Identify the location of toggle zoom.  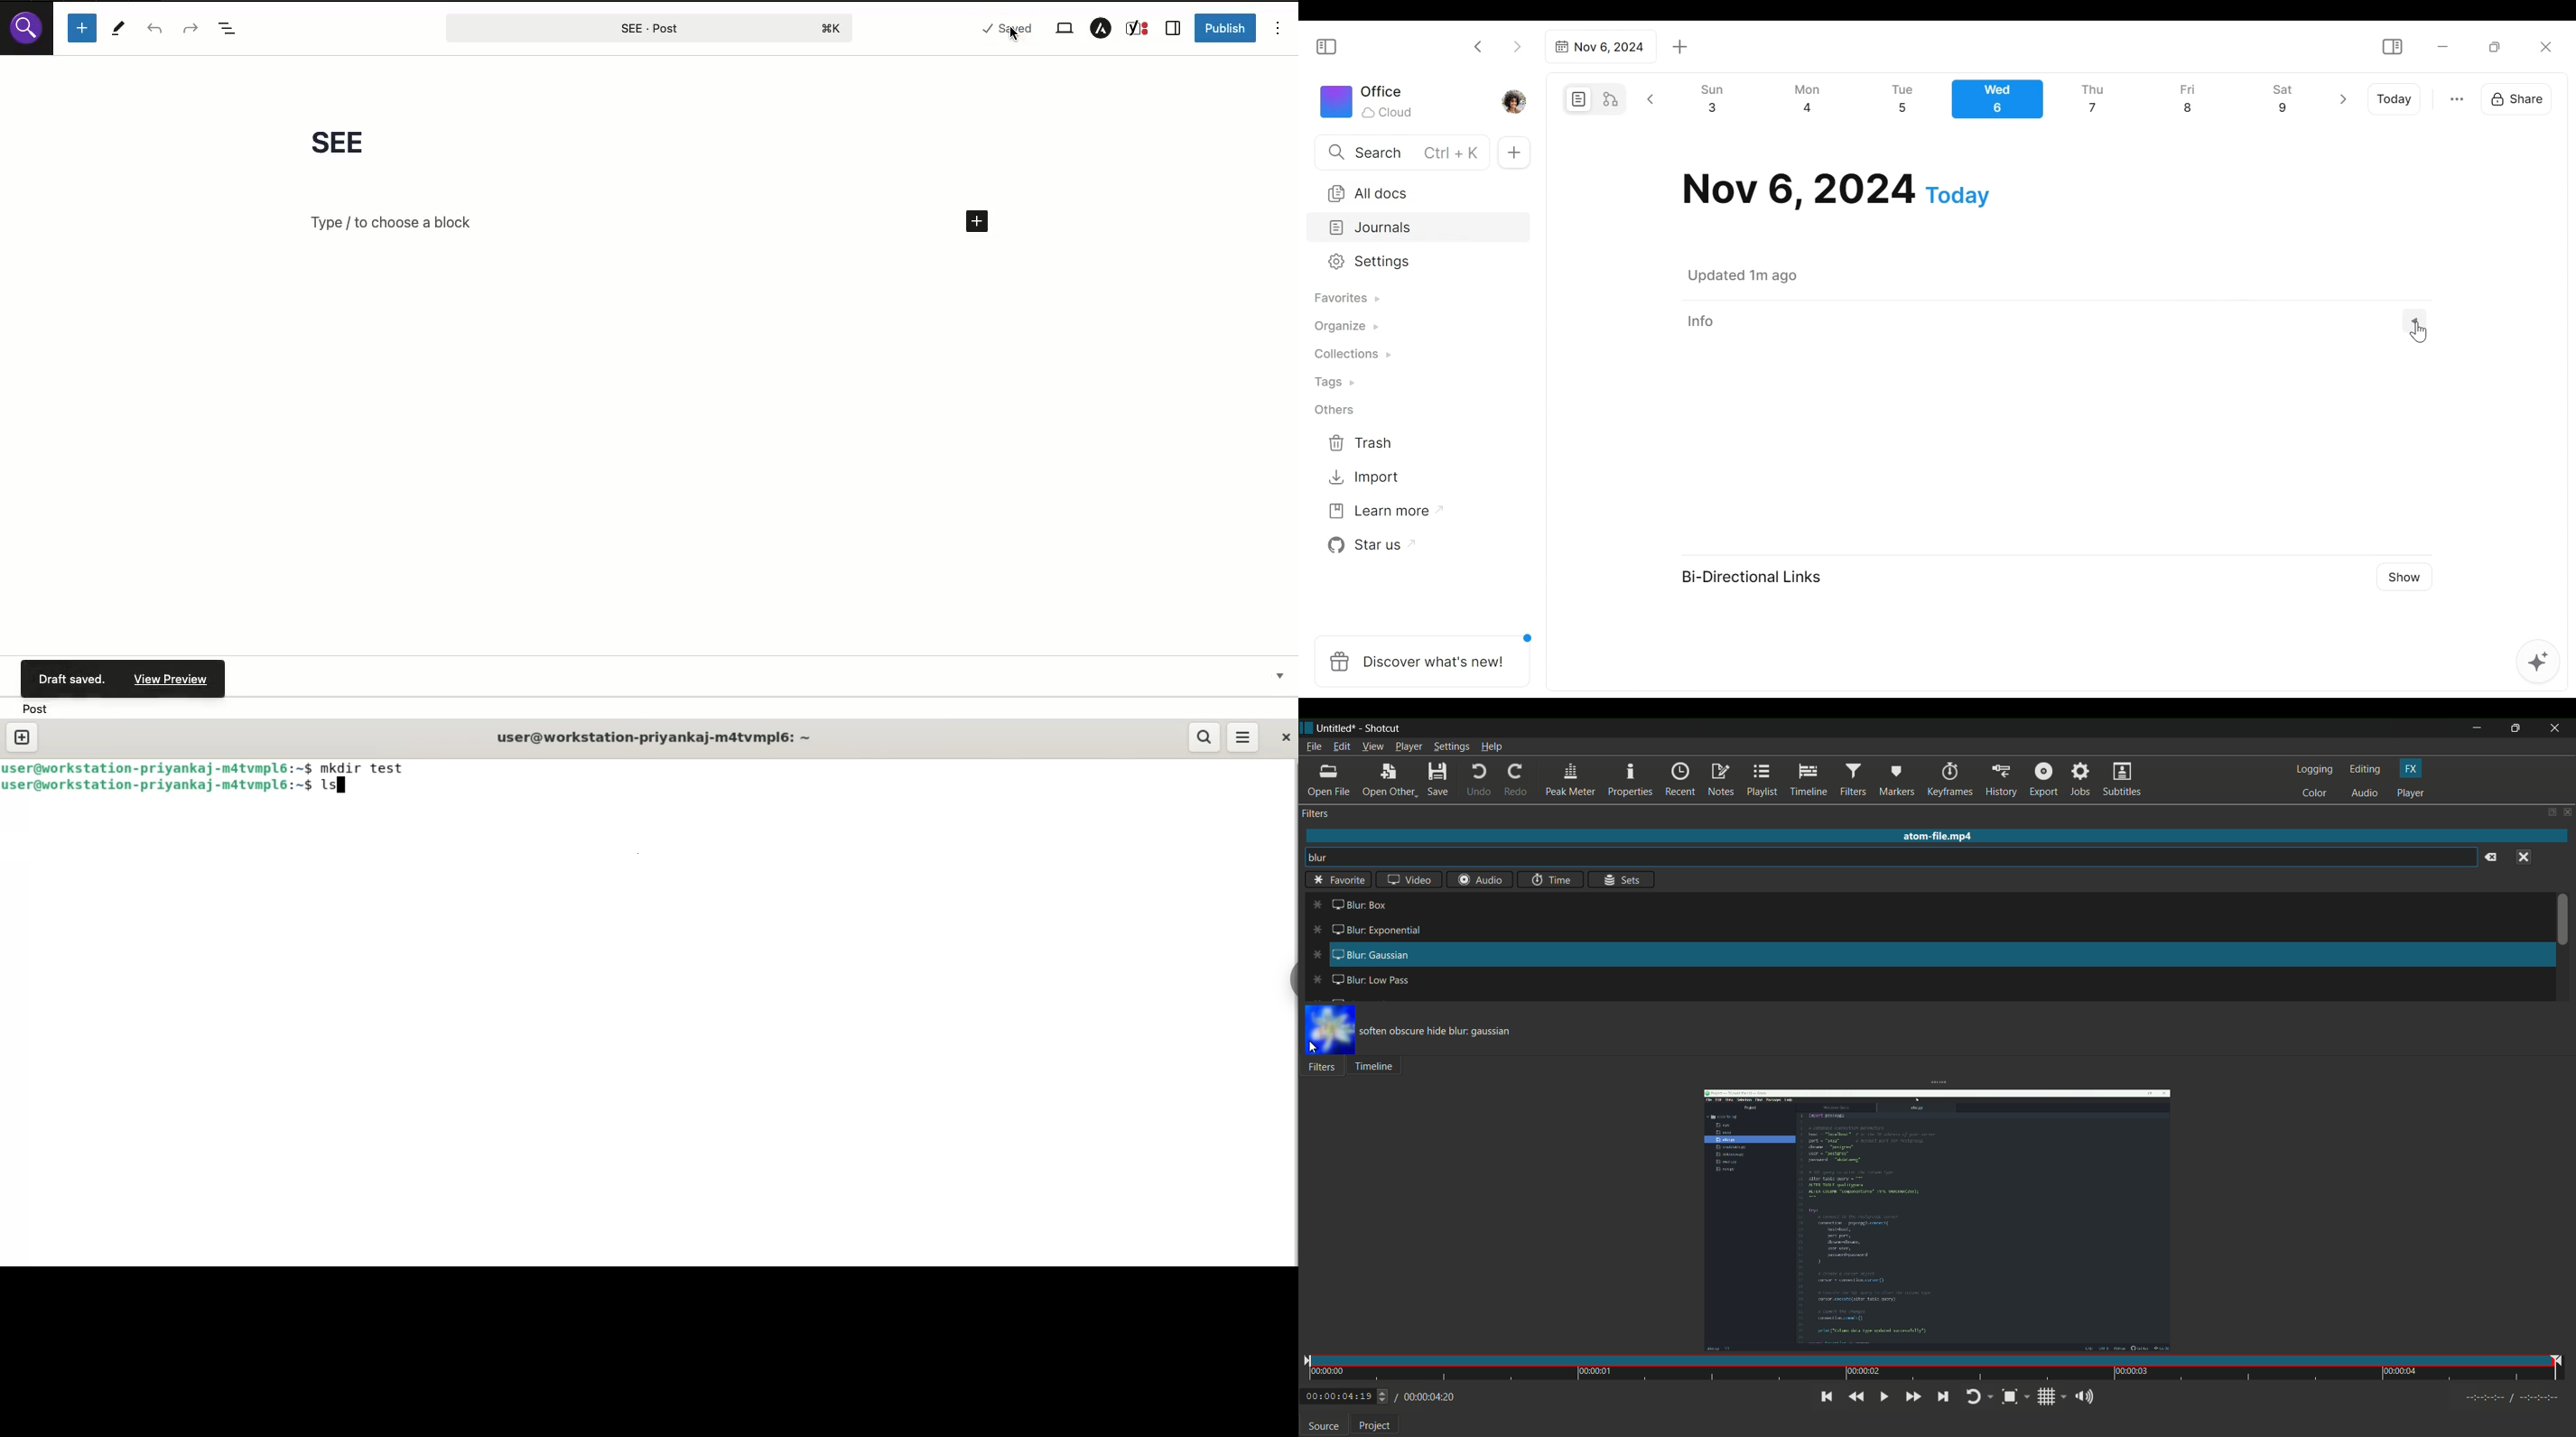
(2016, 1398).